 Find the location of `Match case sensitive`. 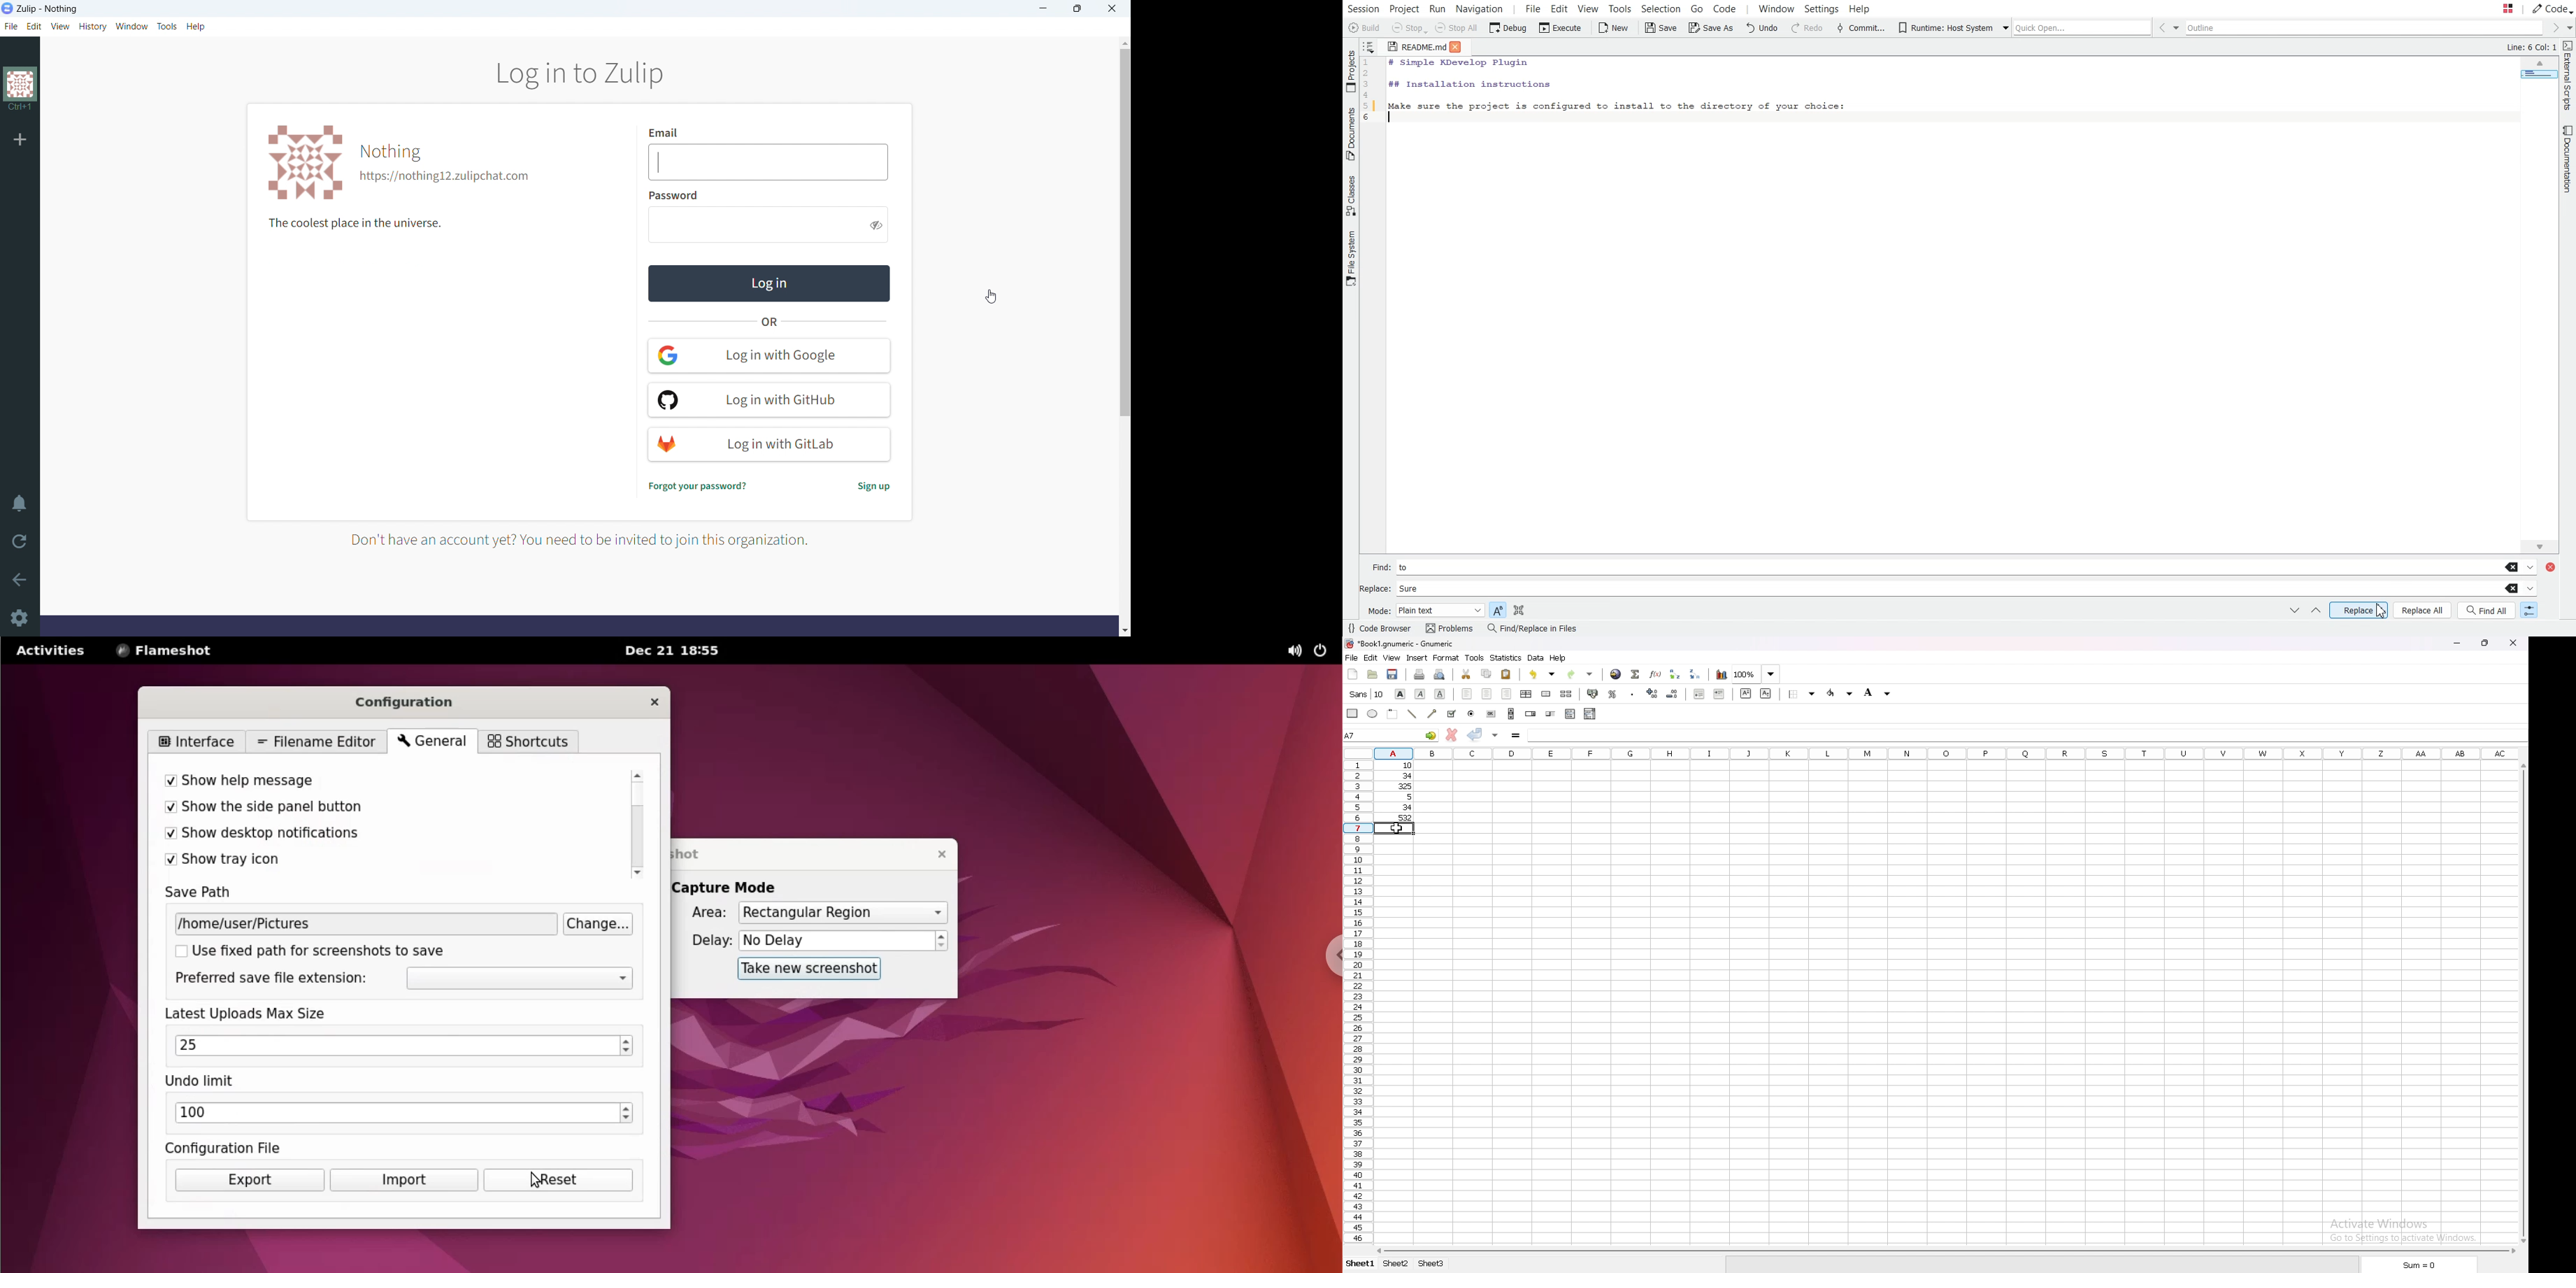

Match case sensitive is located at coordinates (1497, 609).